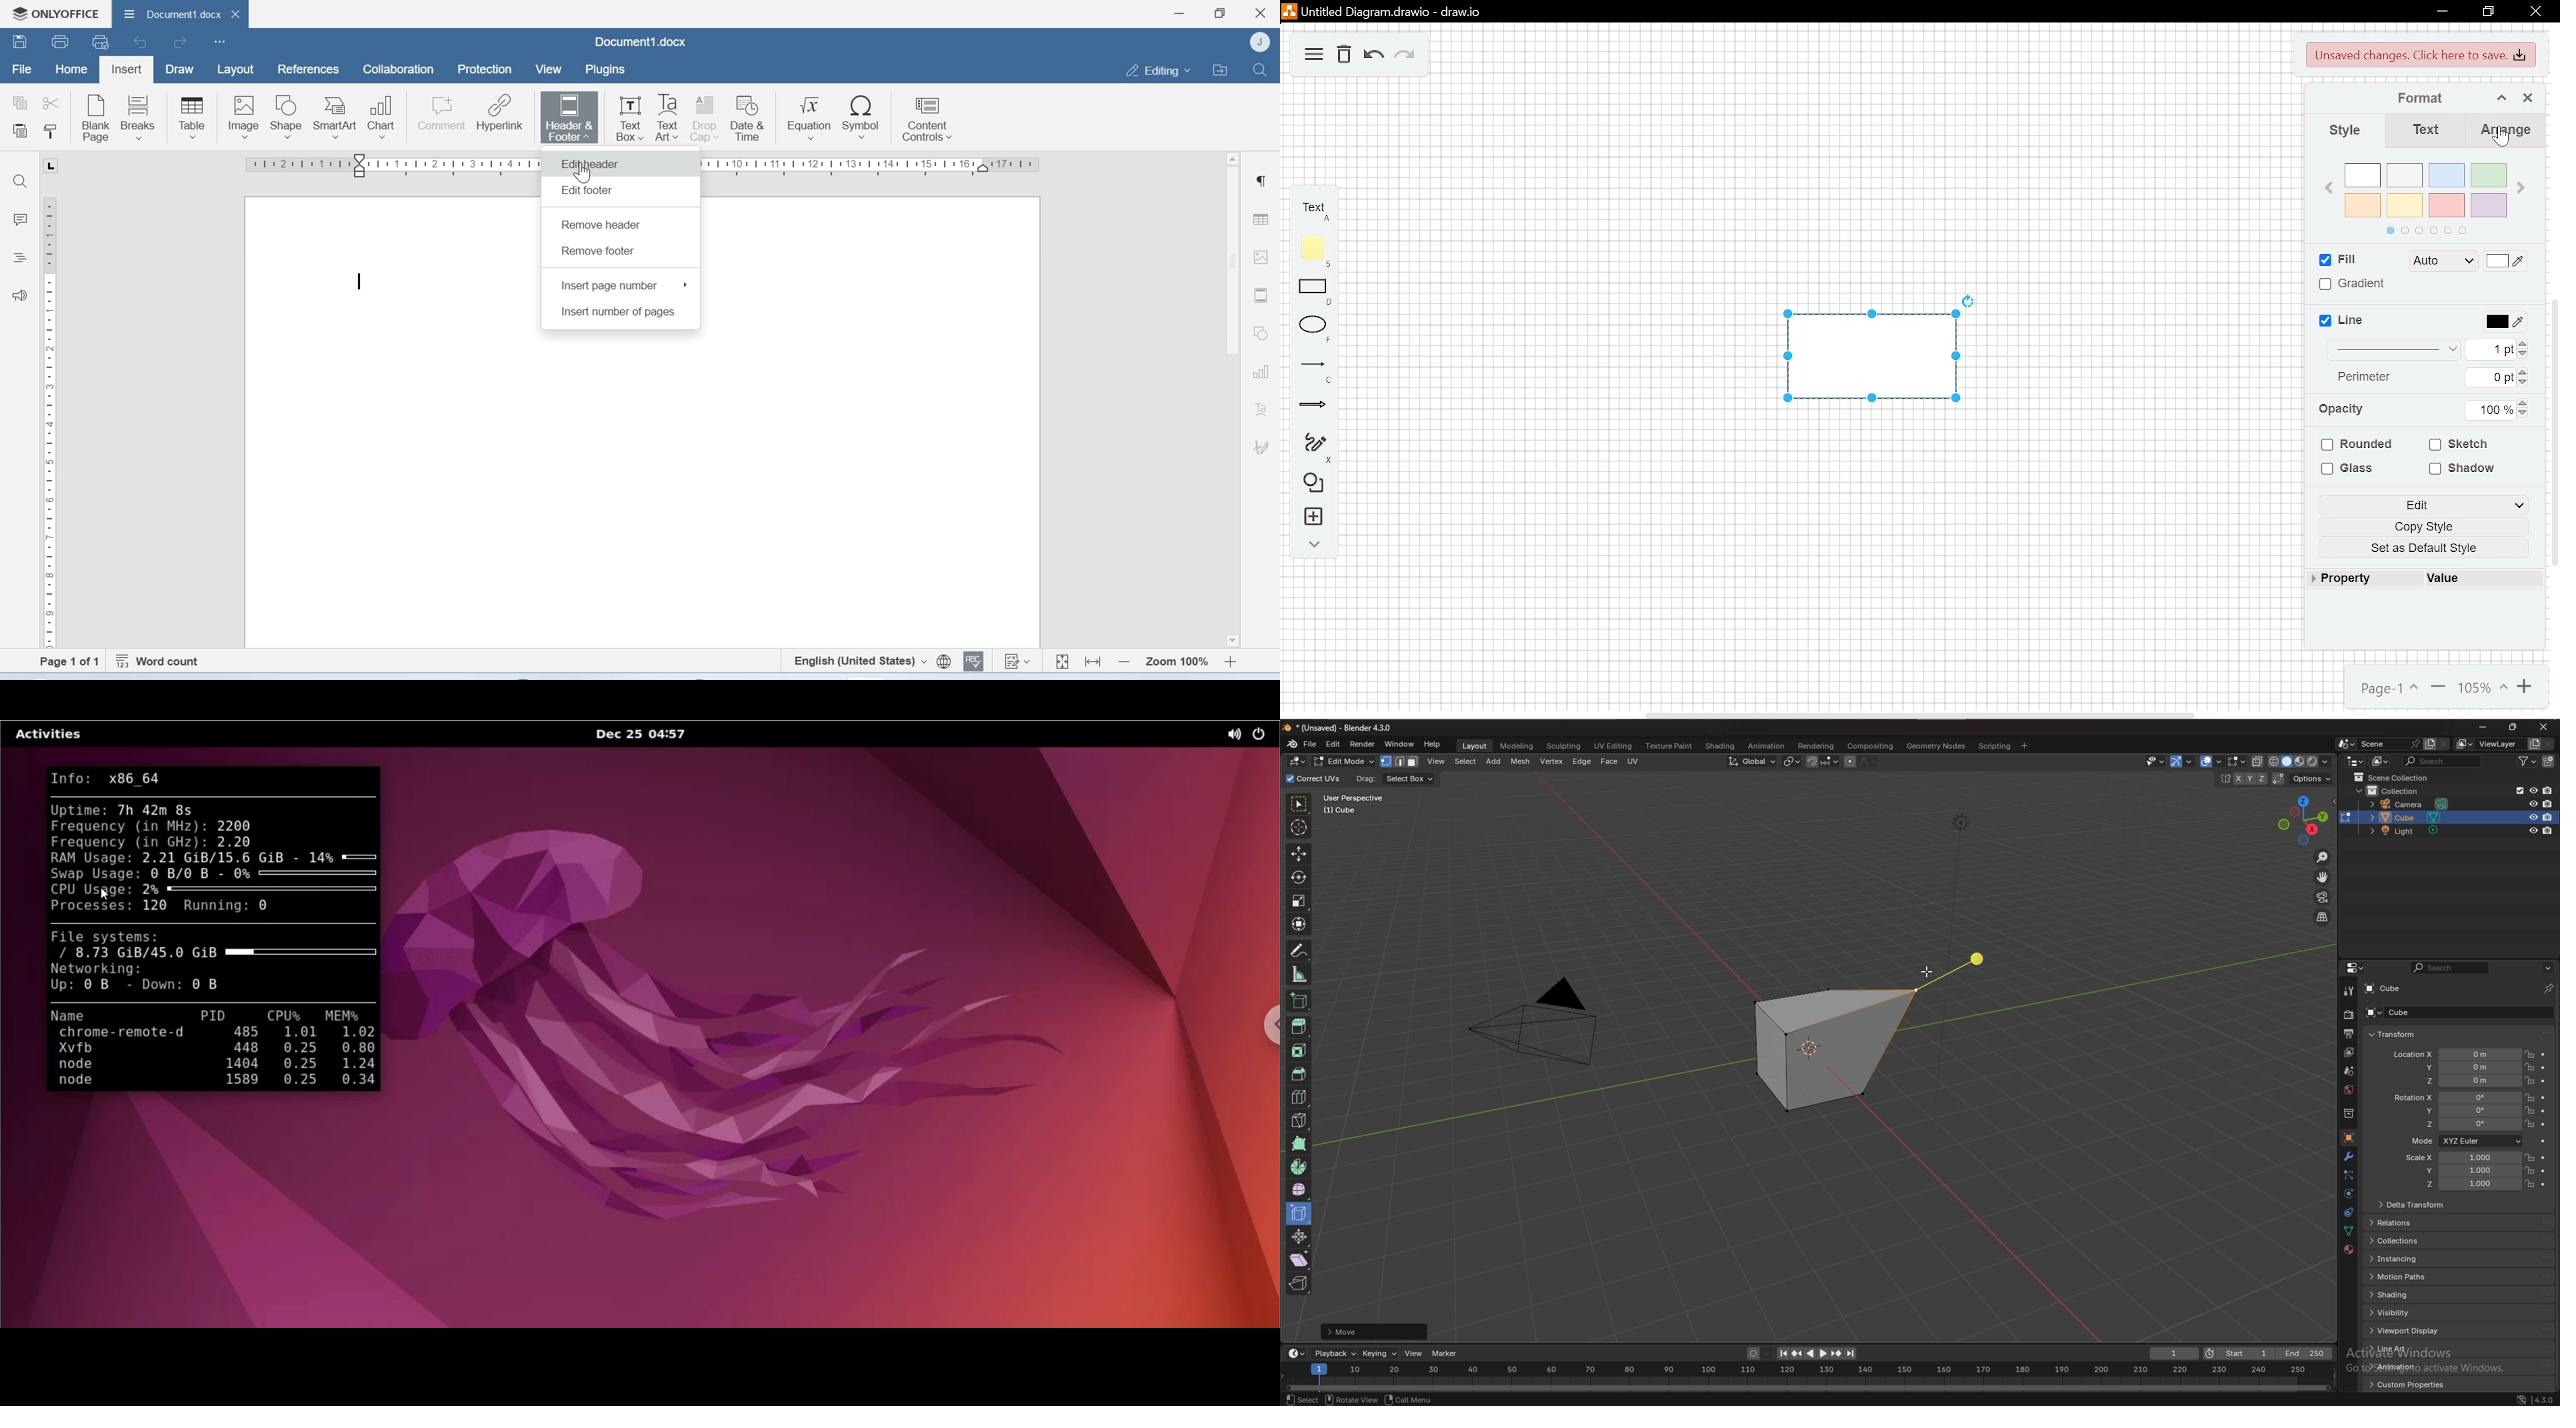  Describe the element at coordinates (2531, 831) in the screenshot. I see `hide in viewport` at that location.